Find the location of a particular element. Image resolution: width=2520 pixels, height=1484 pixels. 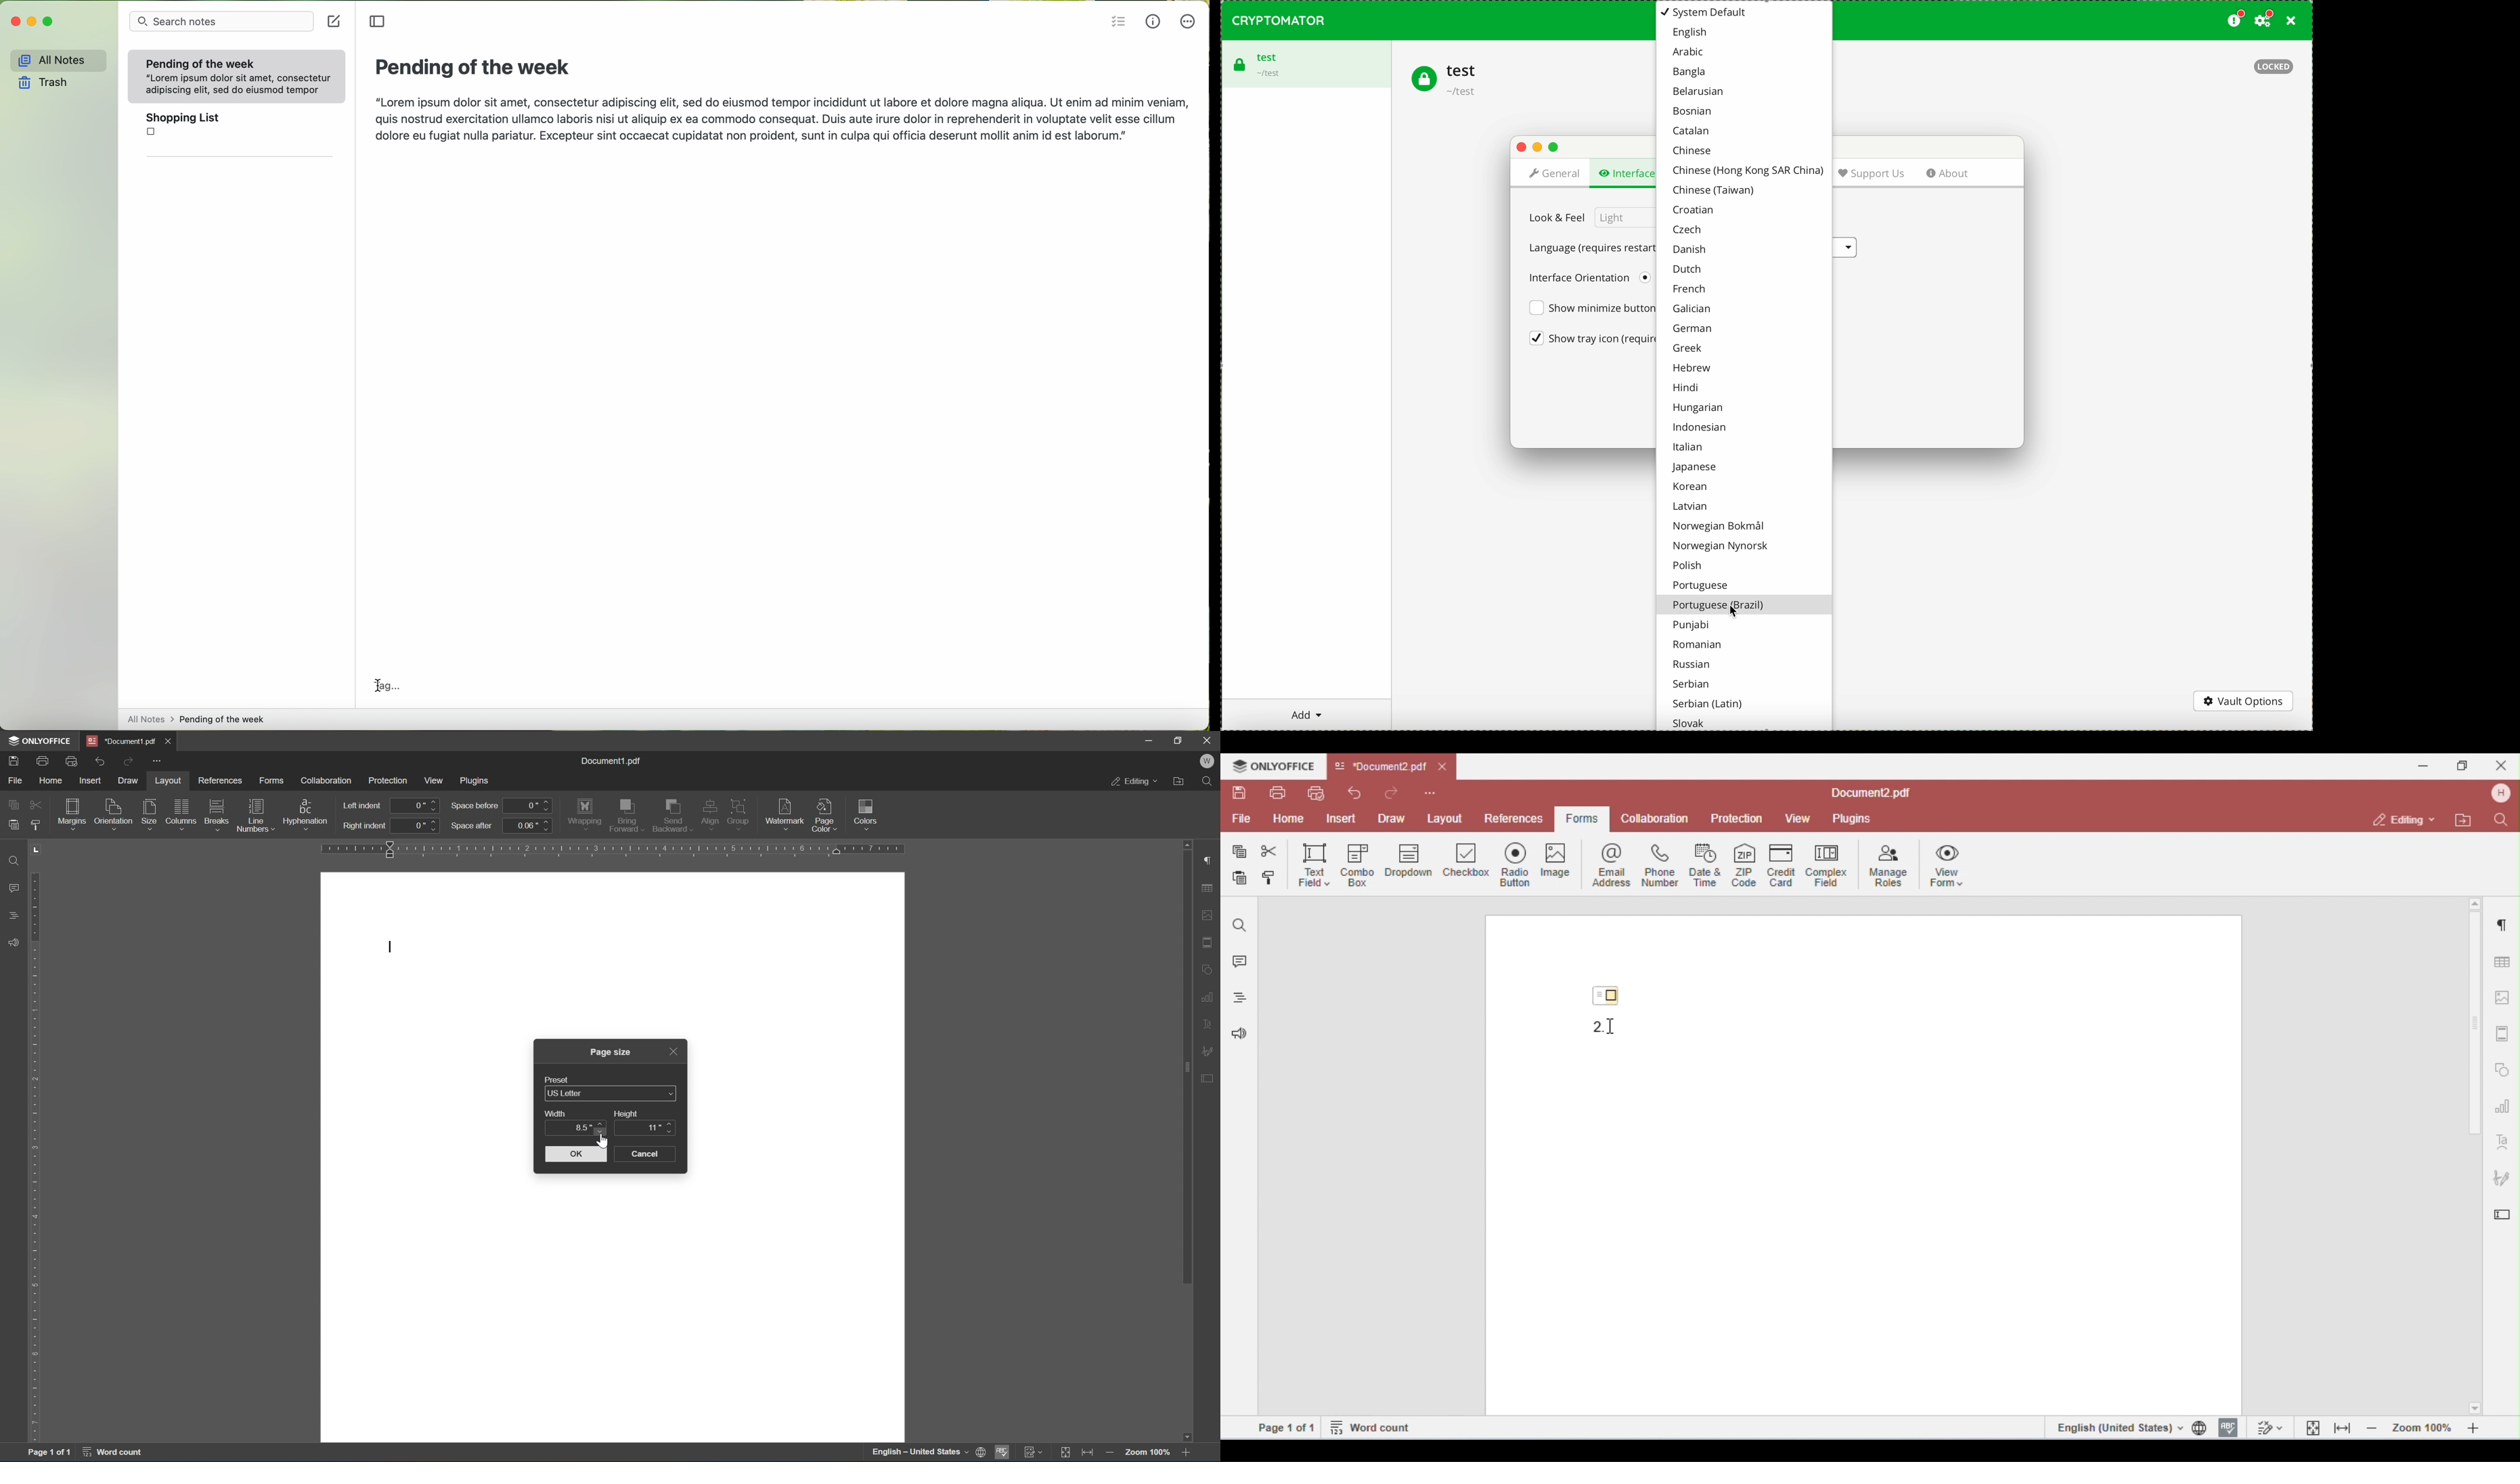

typing cursor is located at coordinates (392, 947).